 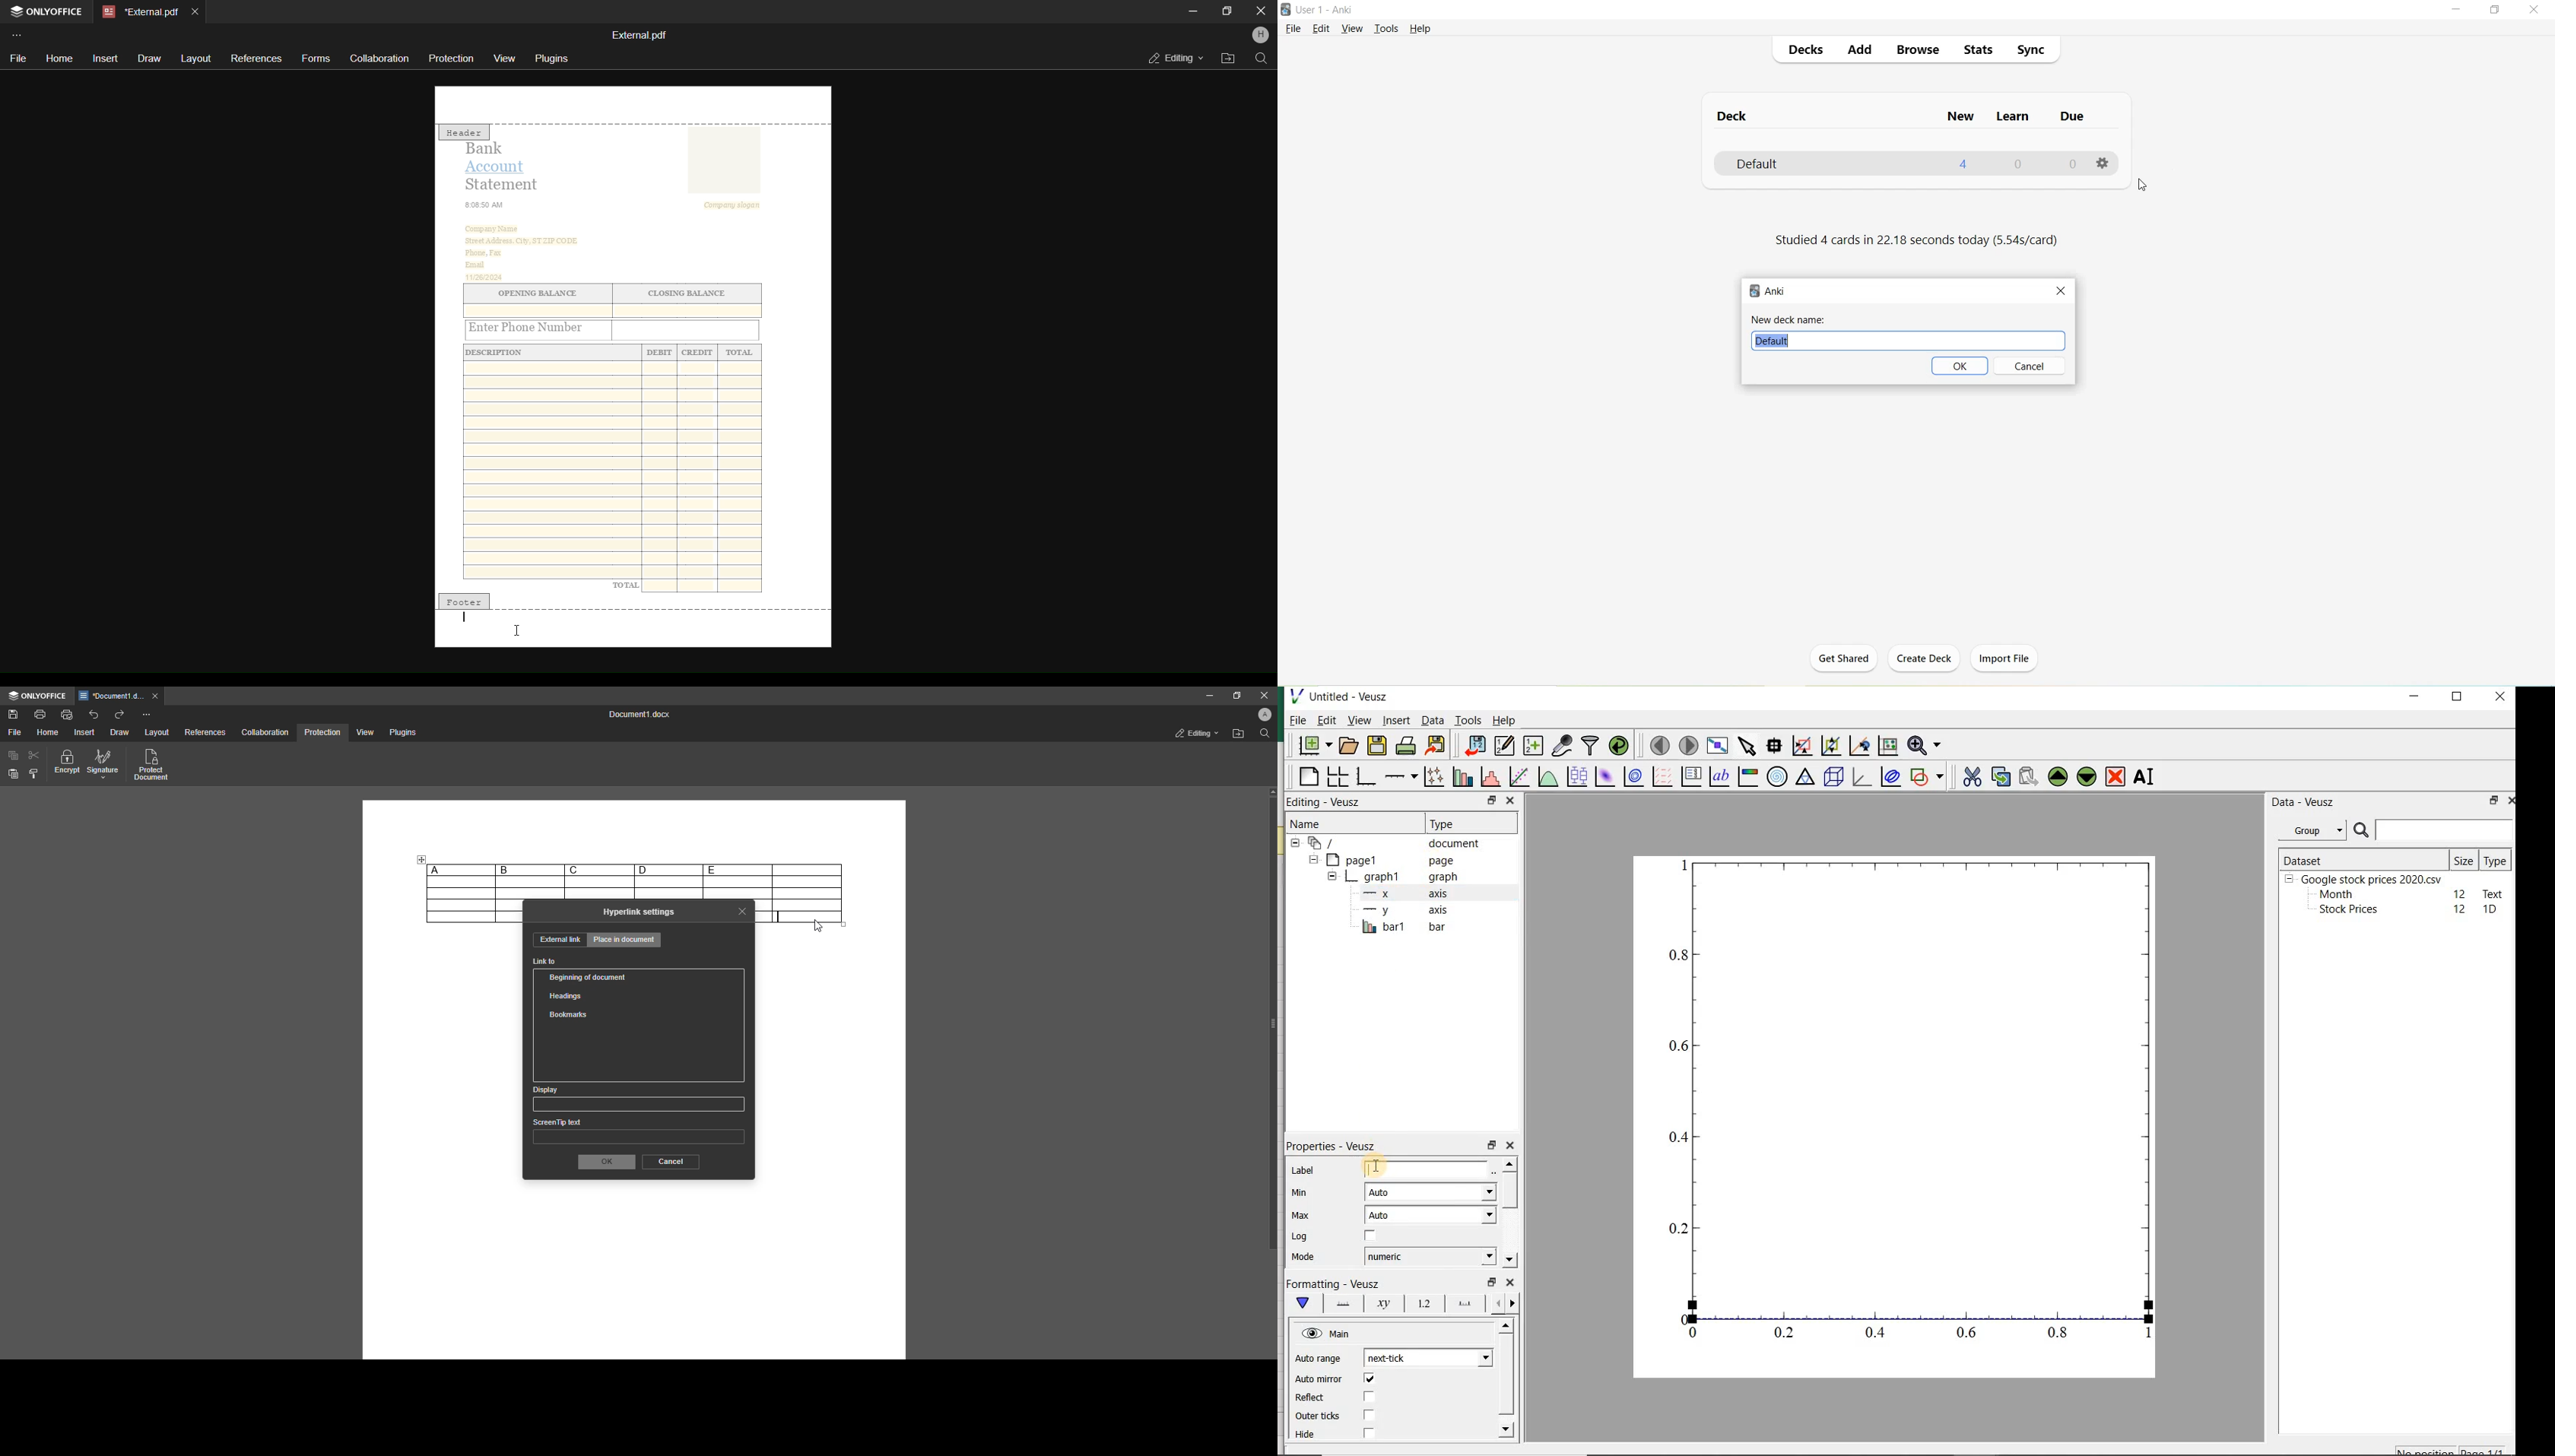 I want to click on profile, so click(x=1260, y=36).